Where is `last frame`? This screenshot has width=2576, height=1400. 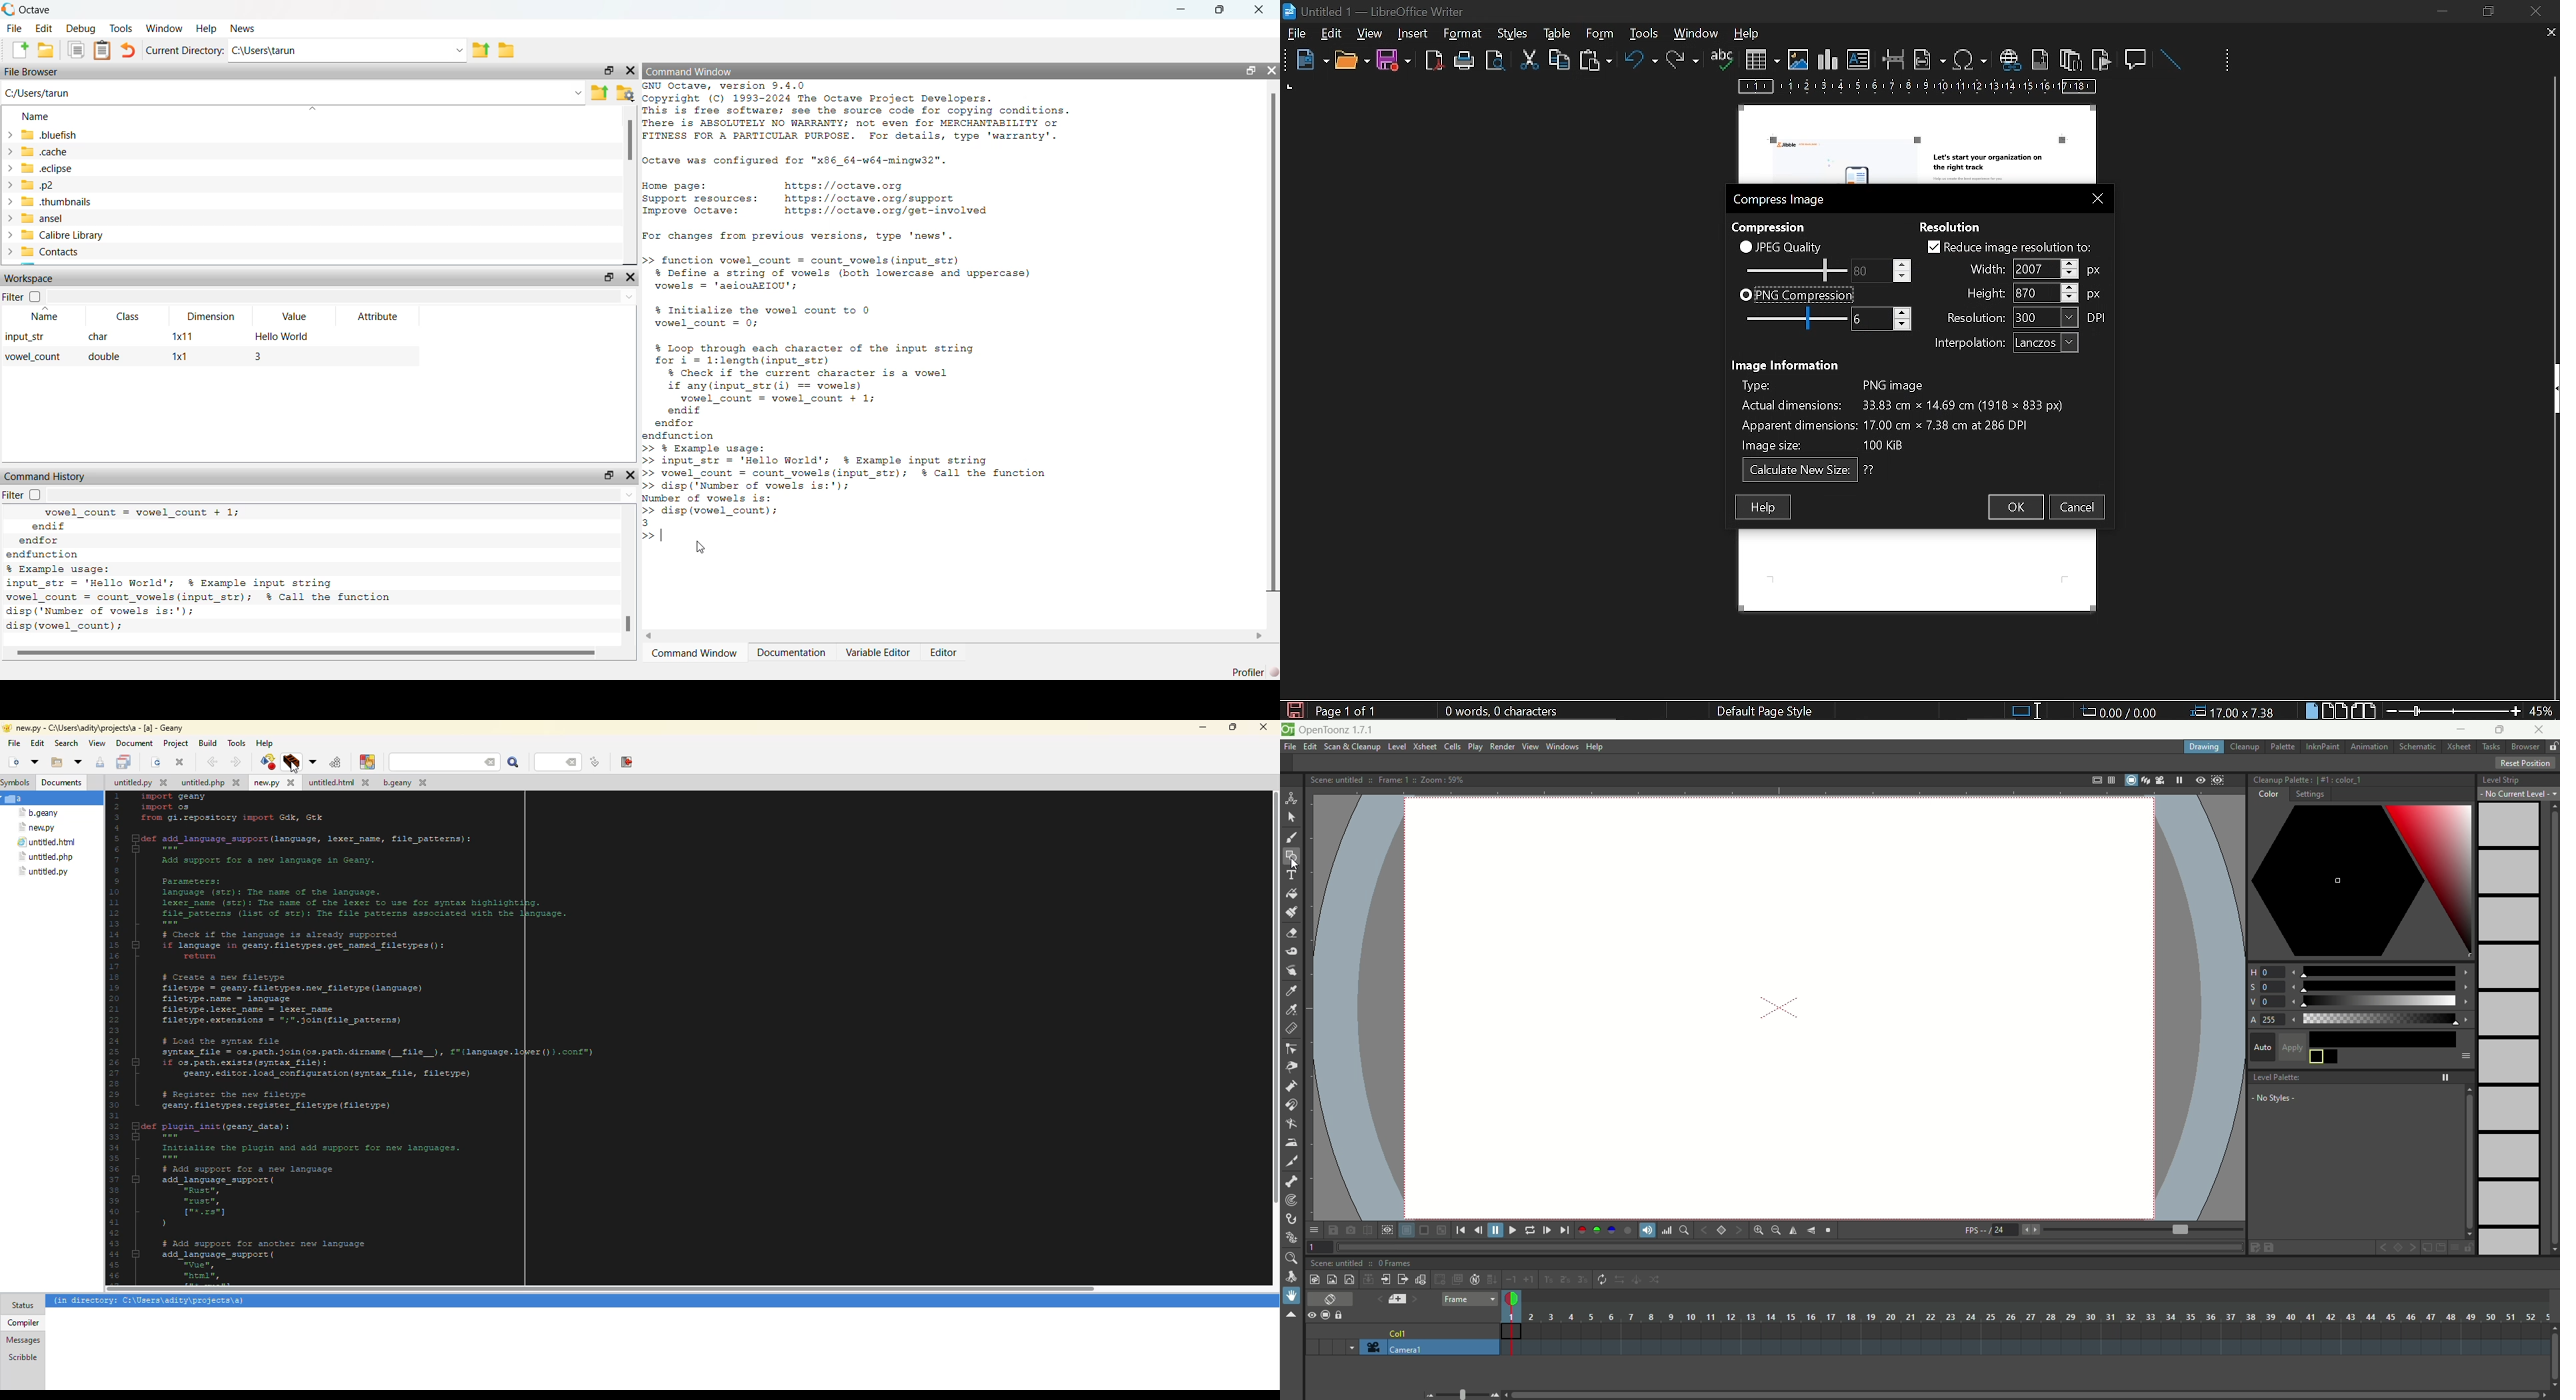 last frame is located at coordinates (1566, 1230).